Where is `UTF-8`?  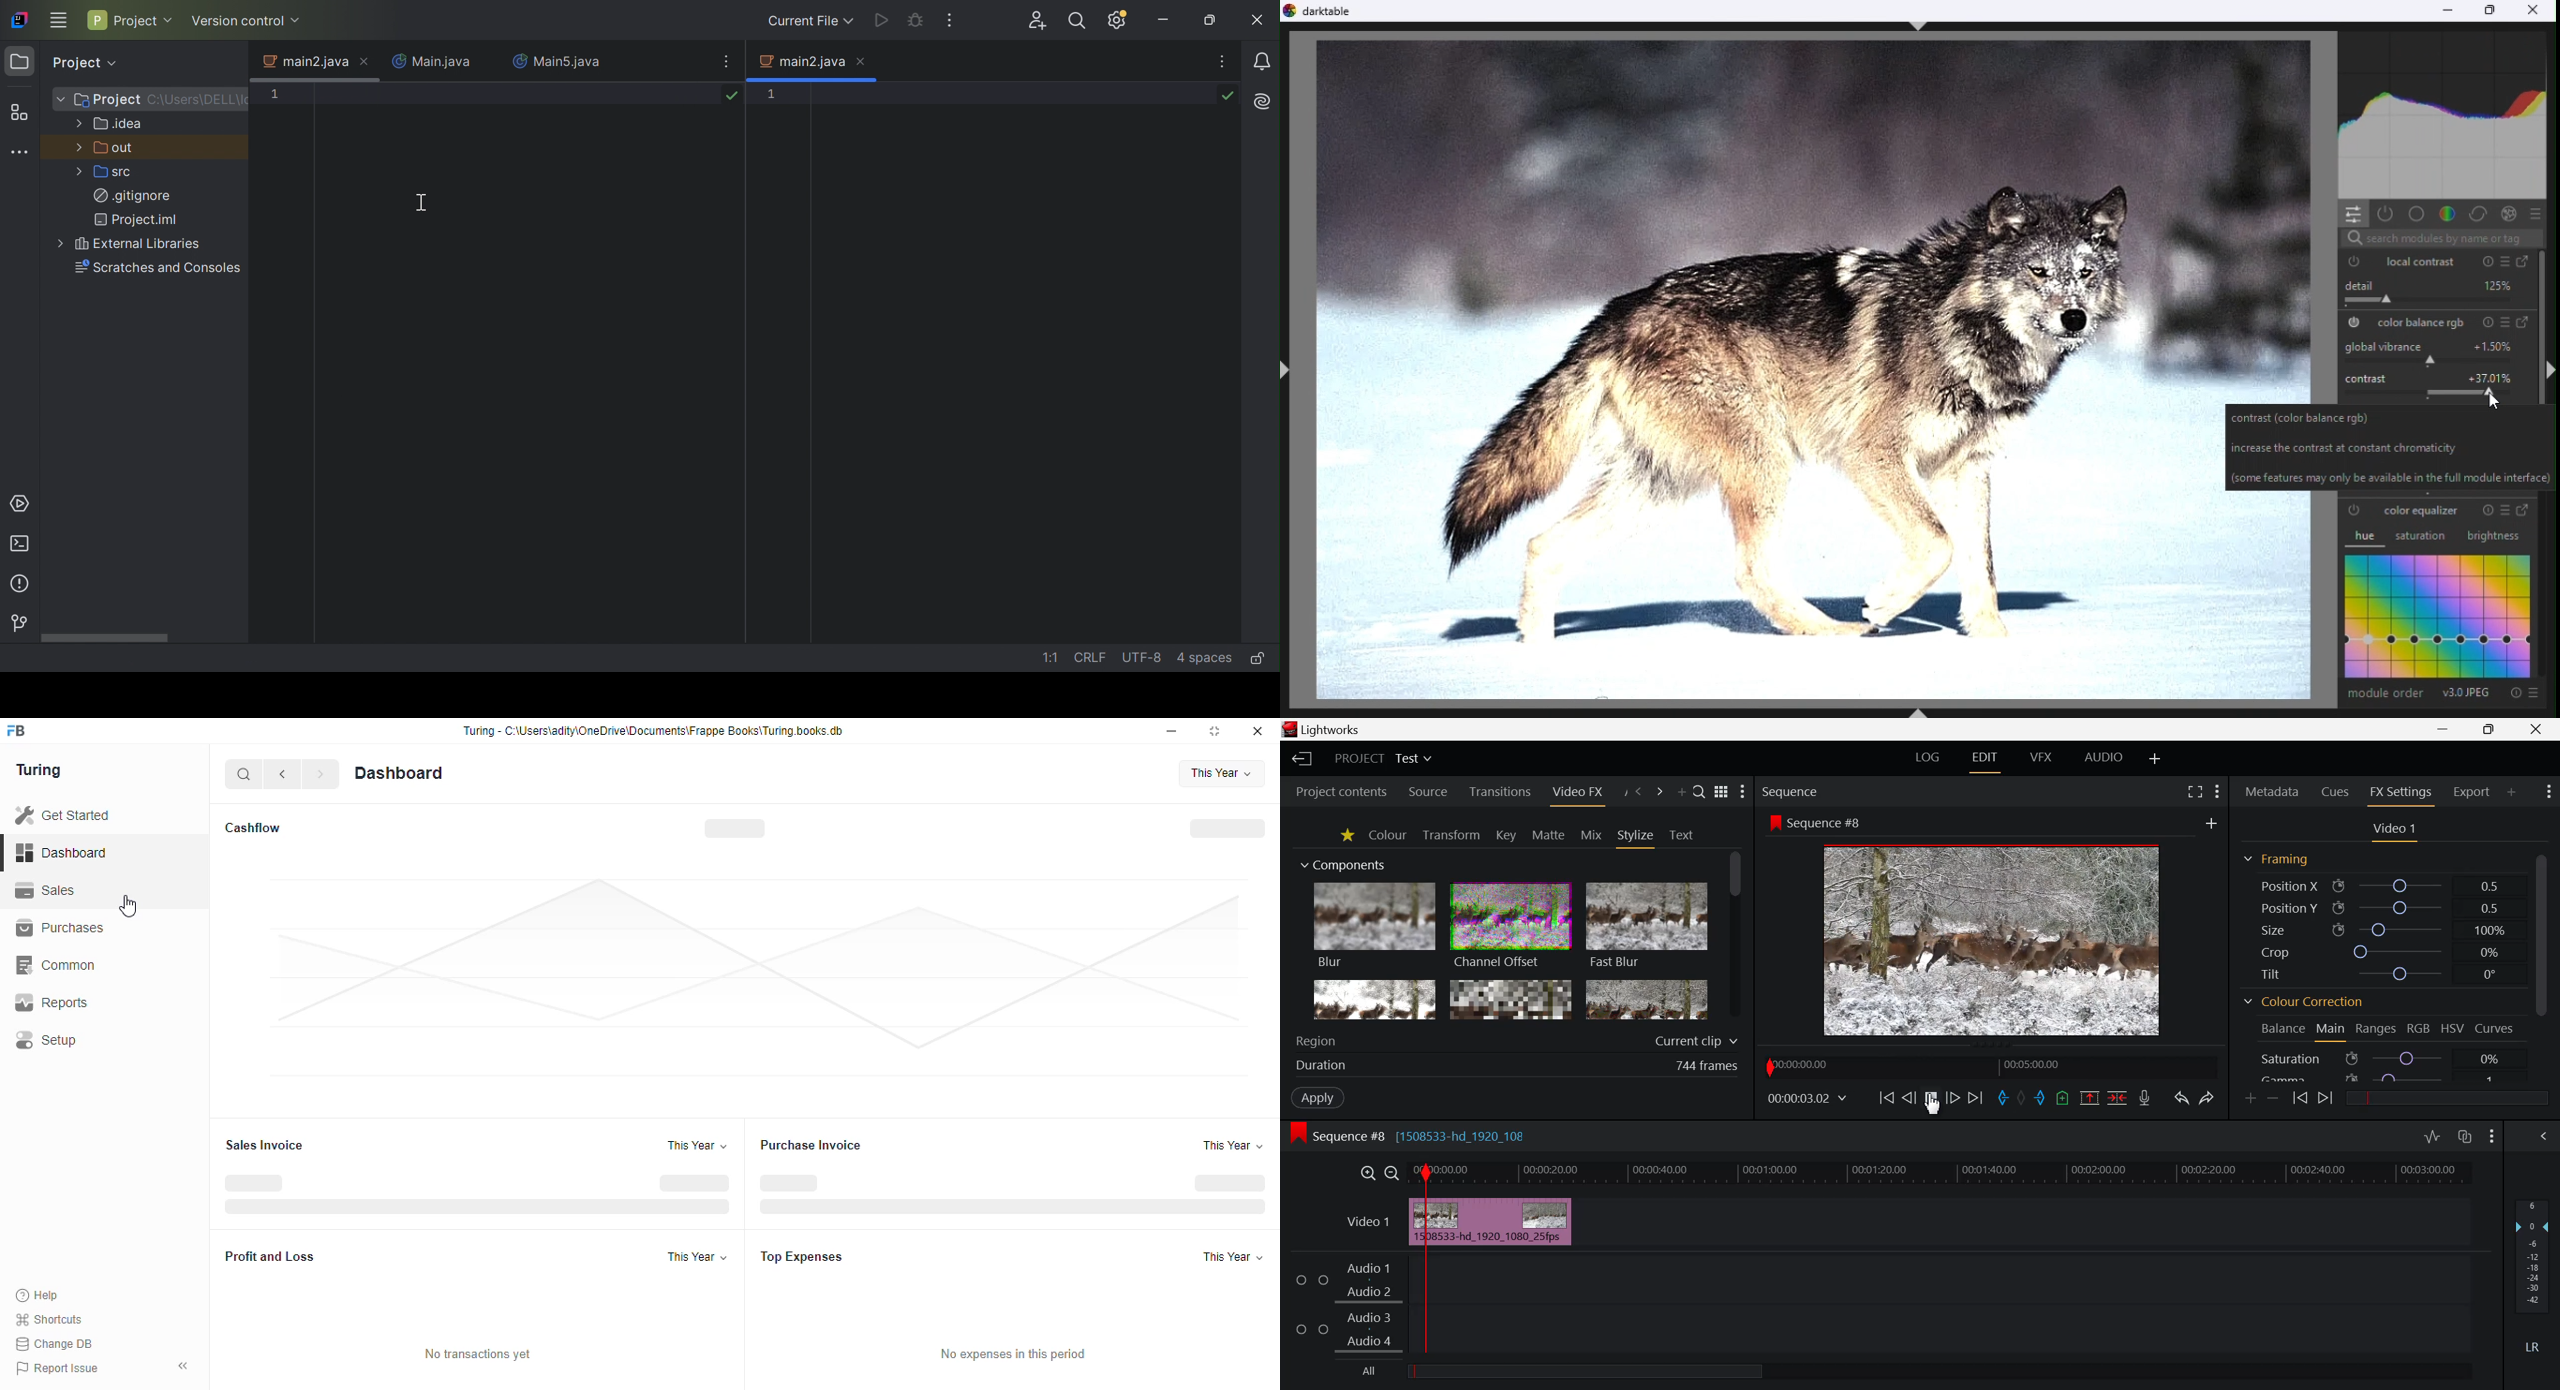
UTF-8 is located at coordinates (1144, 658).